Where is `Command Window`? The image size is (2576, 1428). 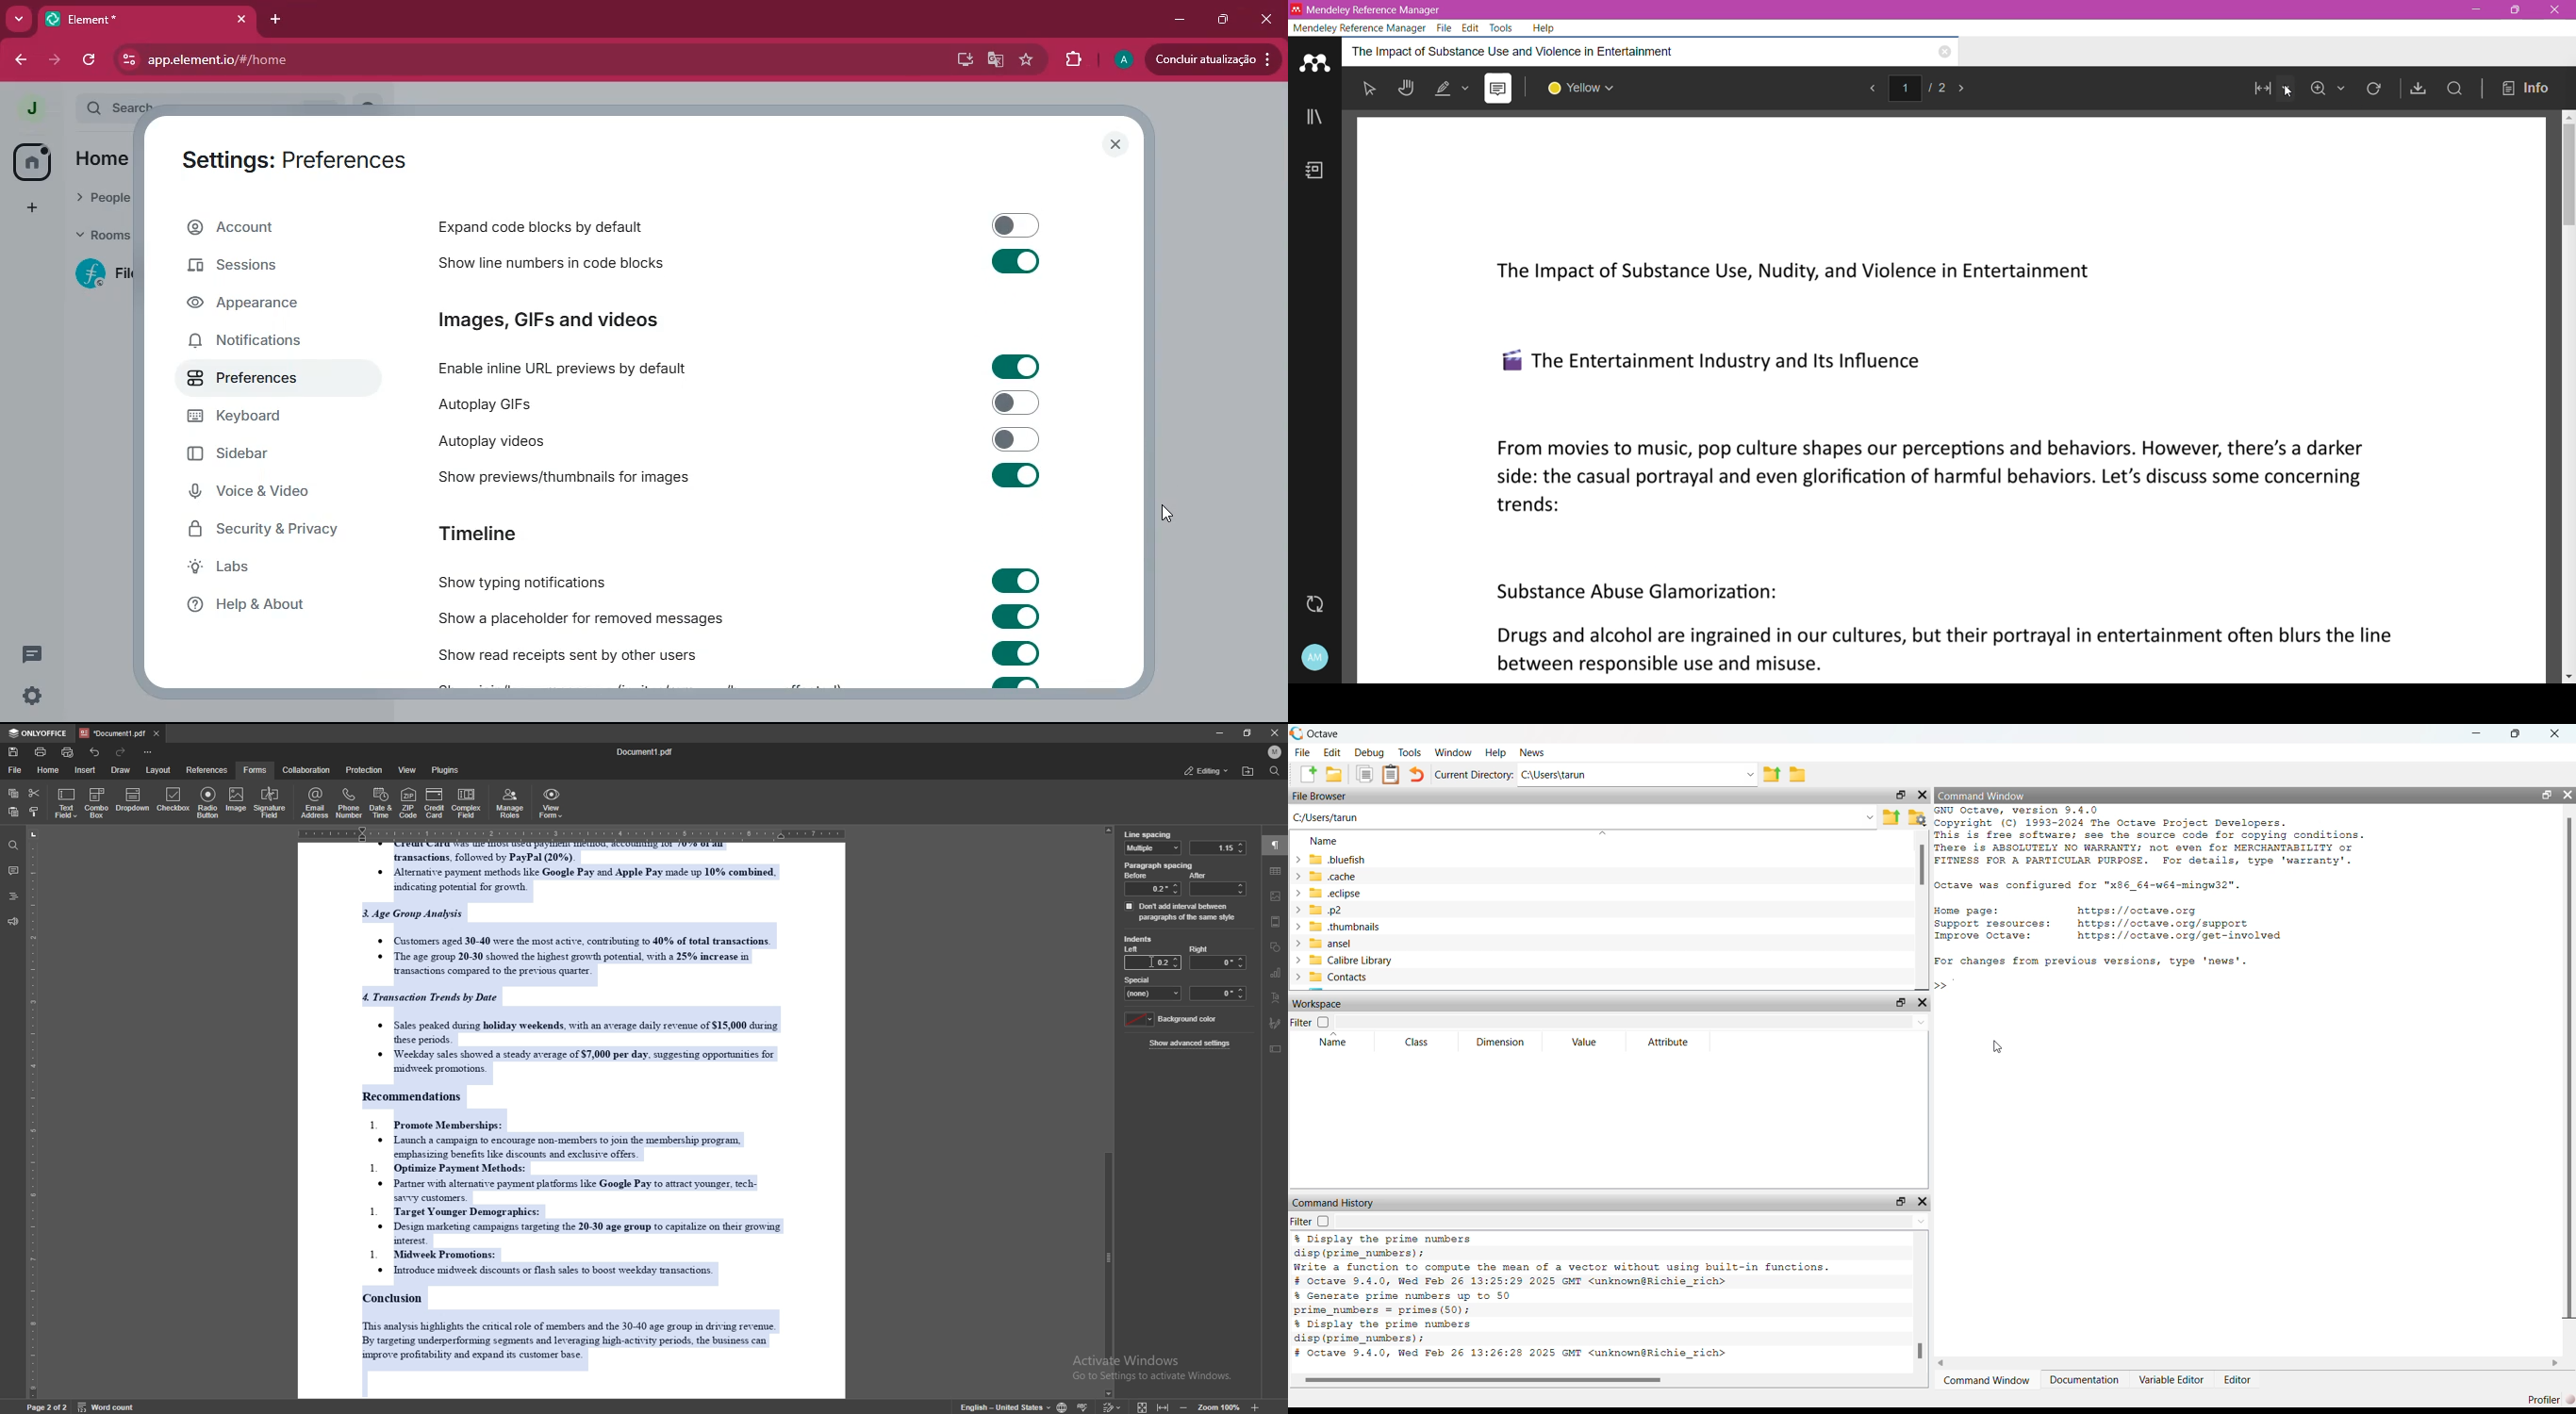
Command Window is located at coordinates (1982, 796).